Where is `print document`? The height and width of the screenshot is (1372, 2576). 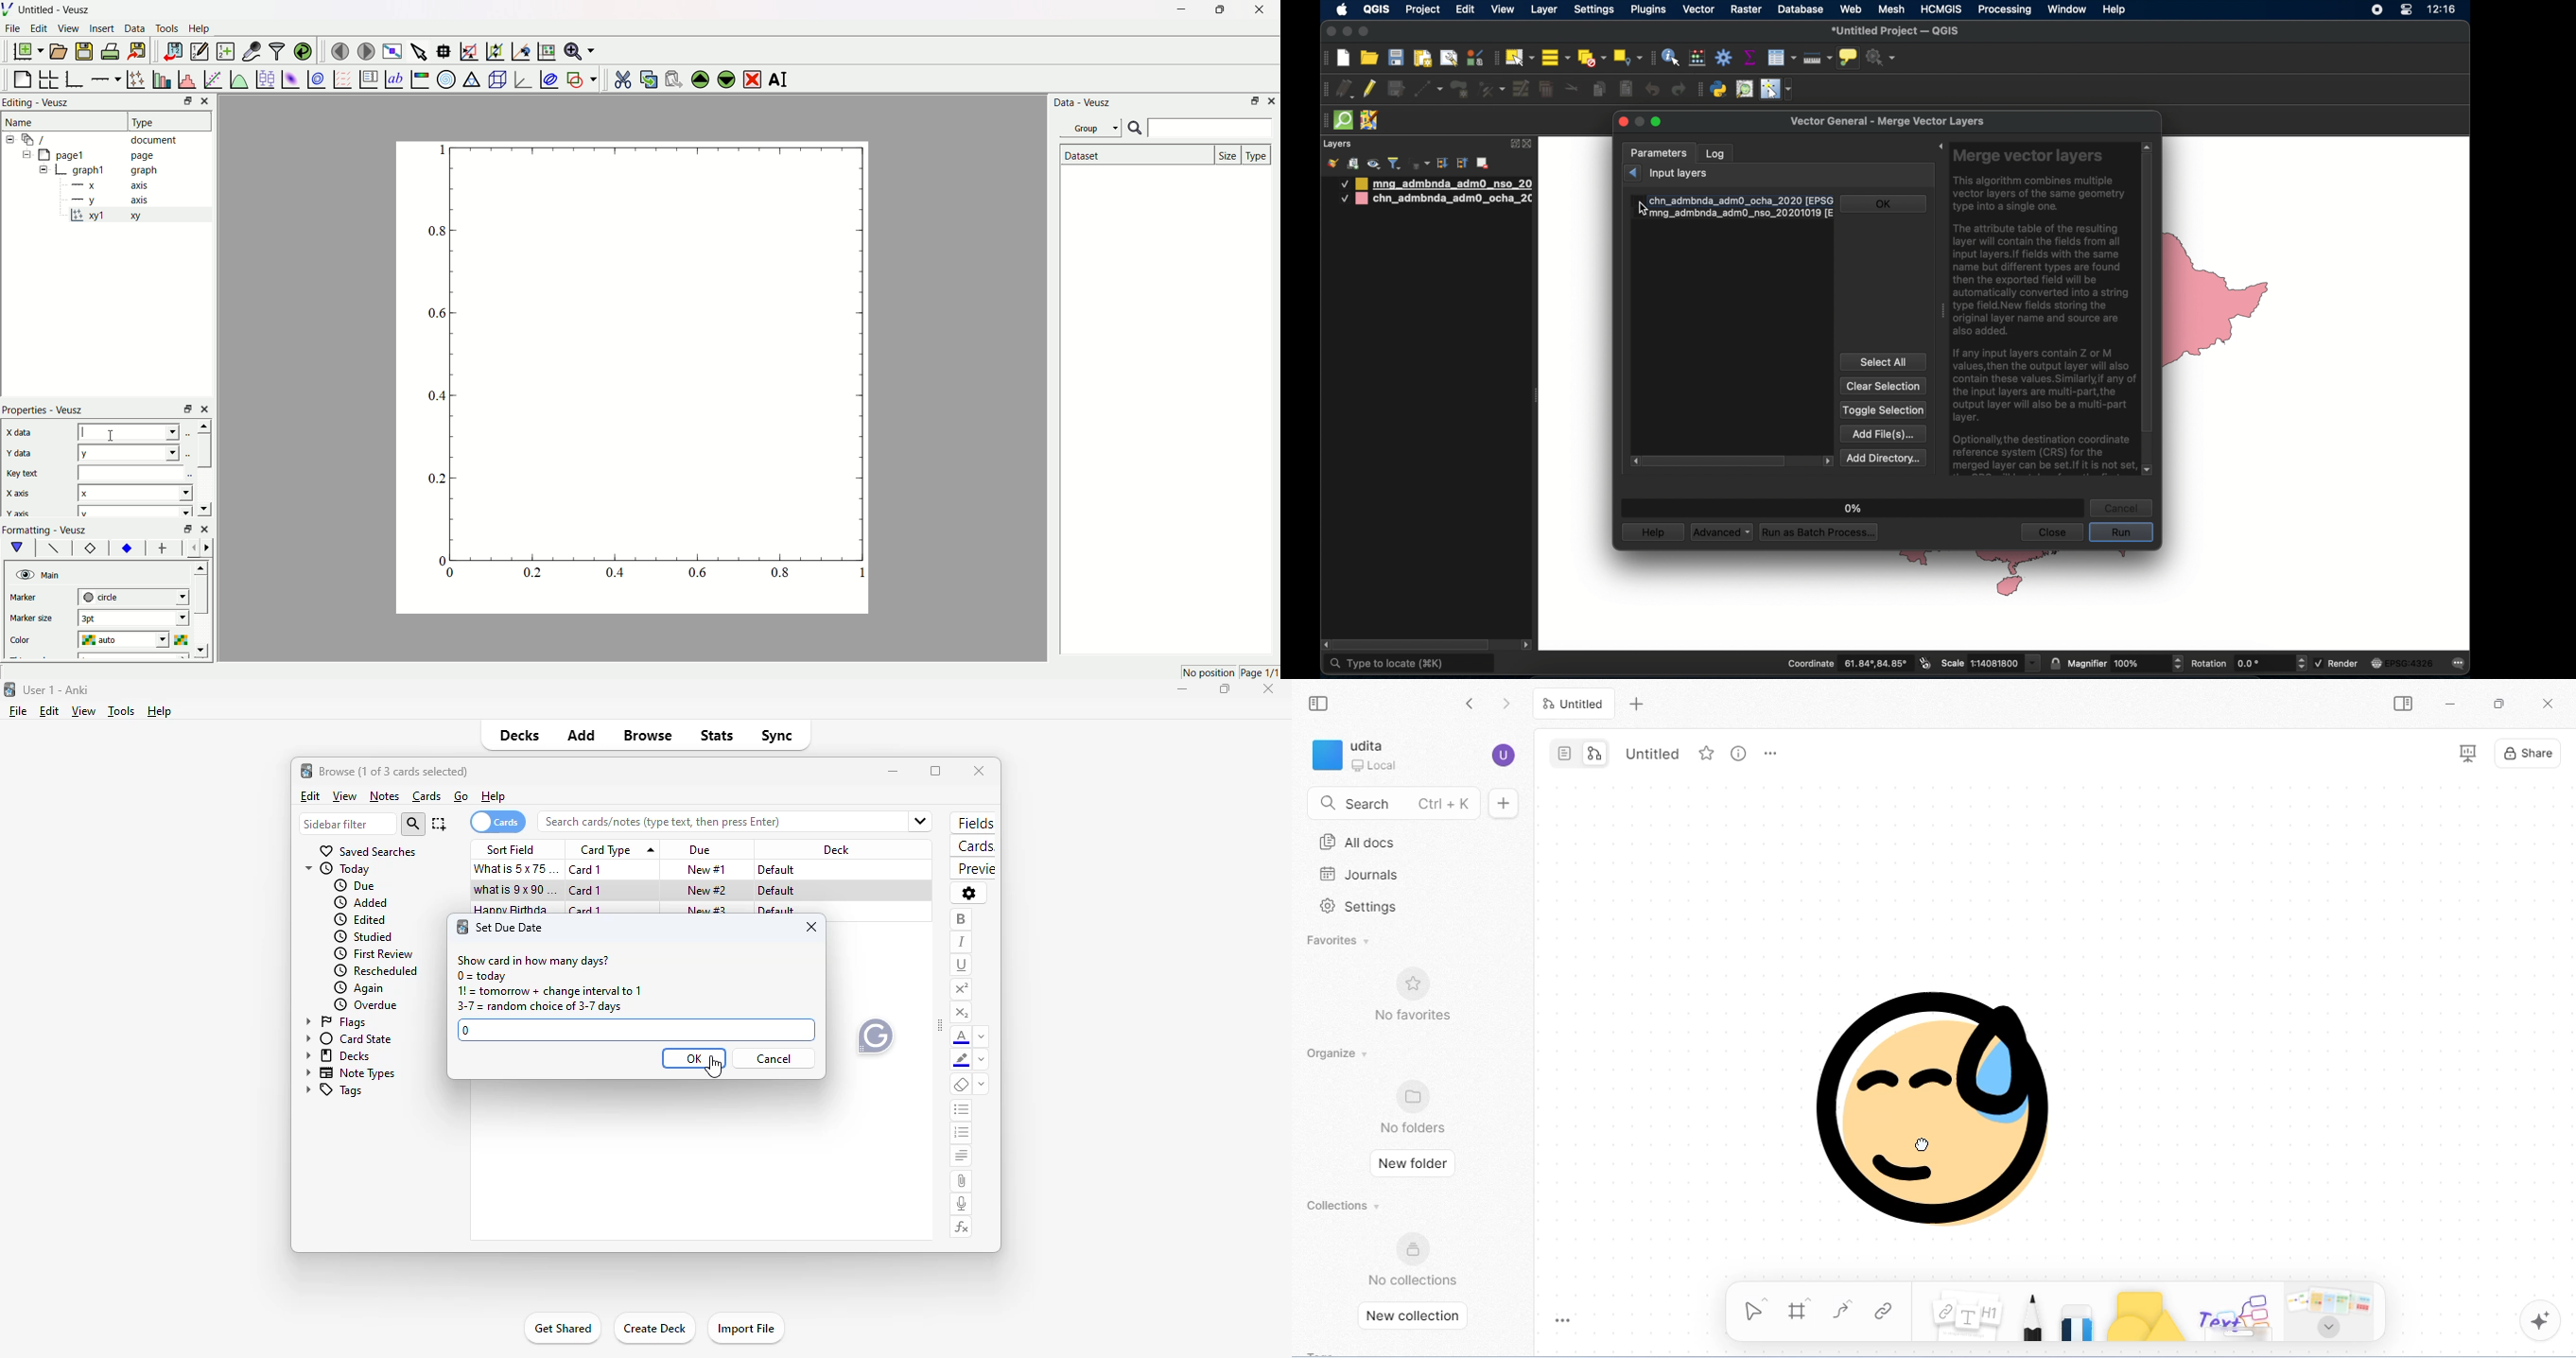 print document is located at coordinates (112, 53).